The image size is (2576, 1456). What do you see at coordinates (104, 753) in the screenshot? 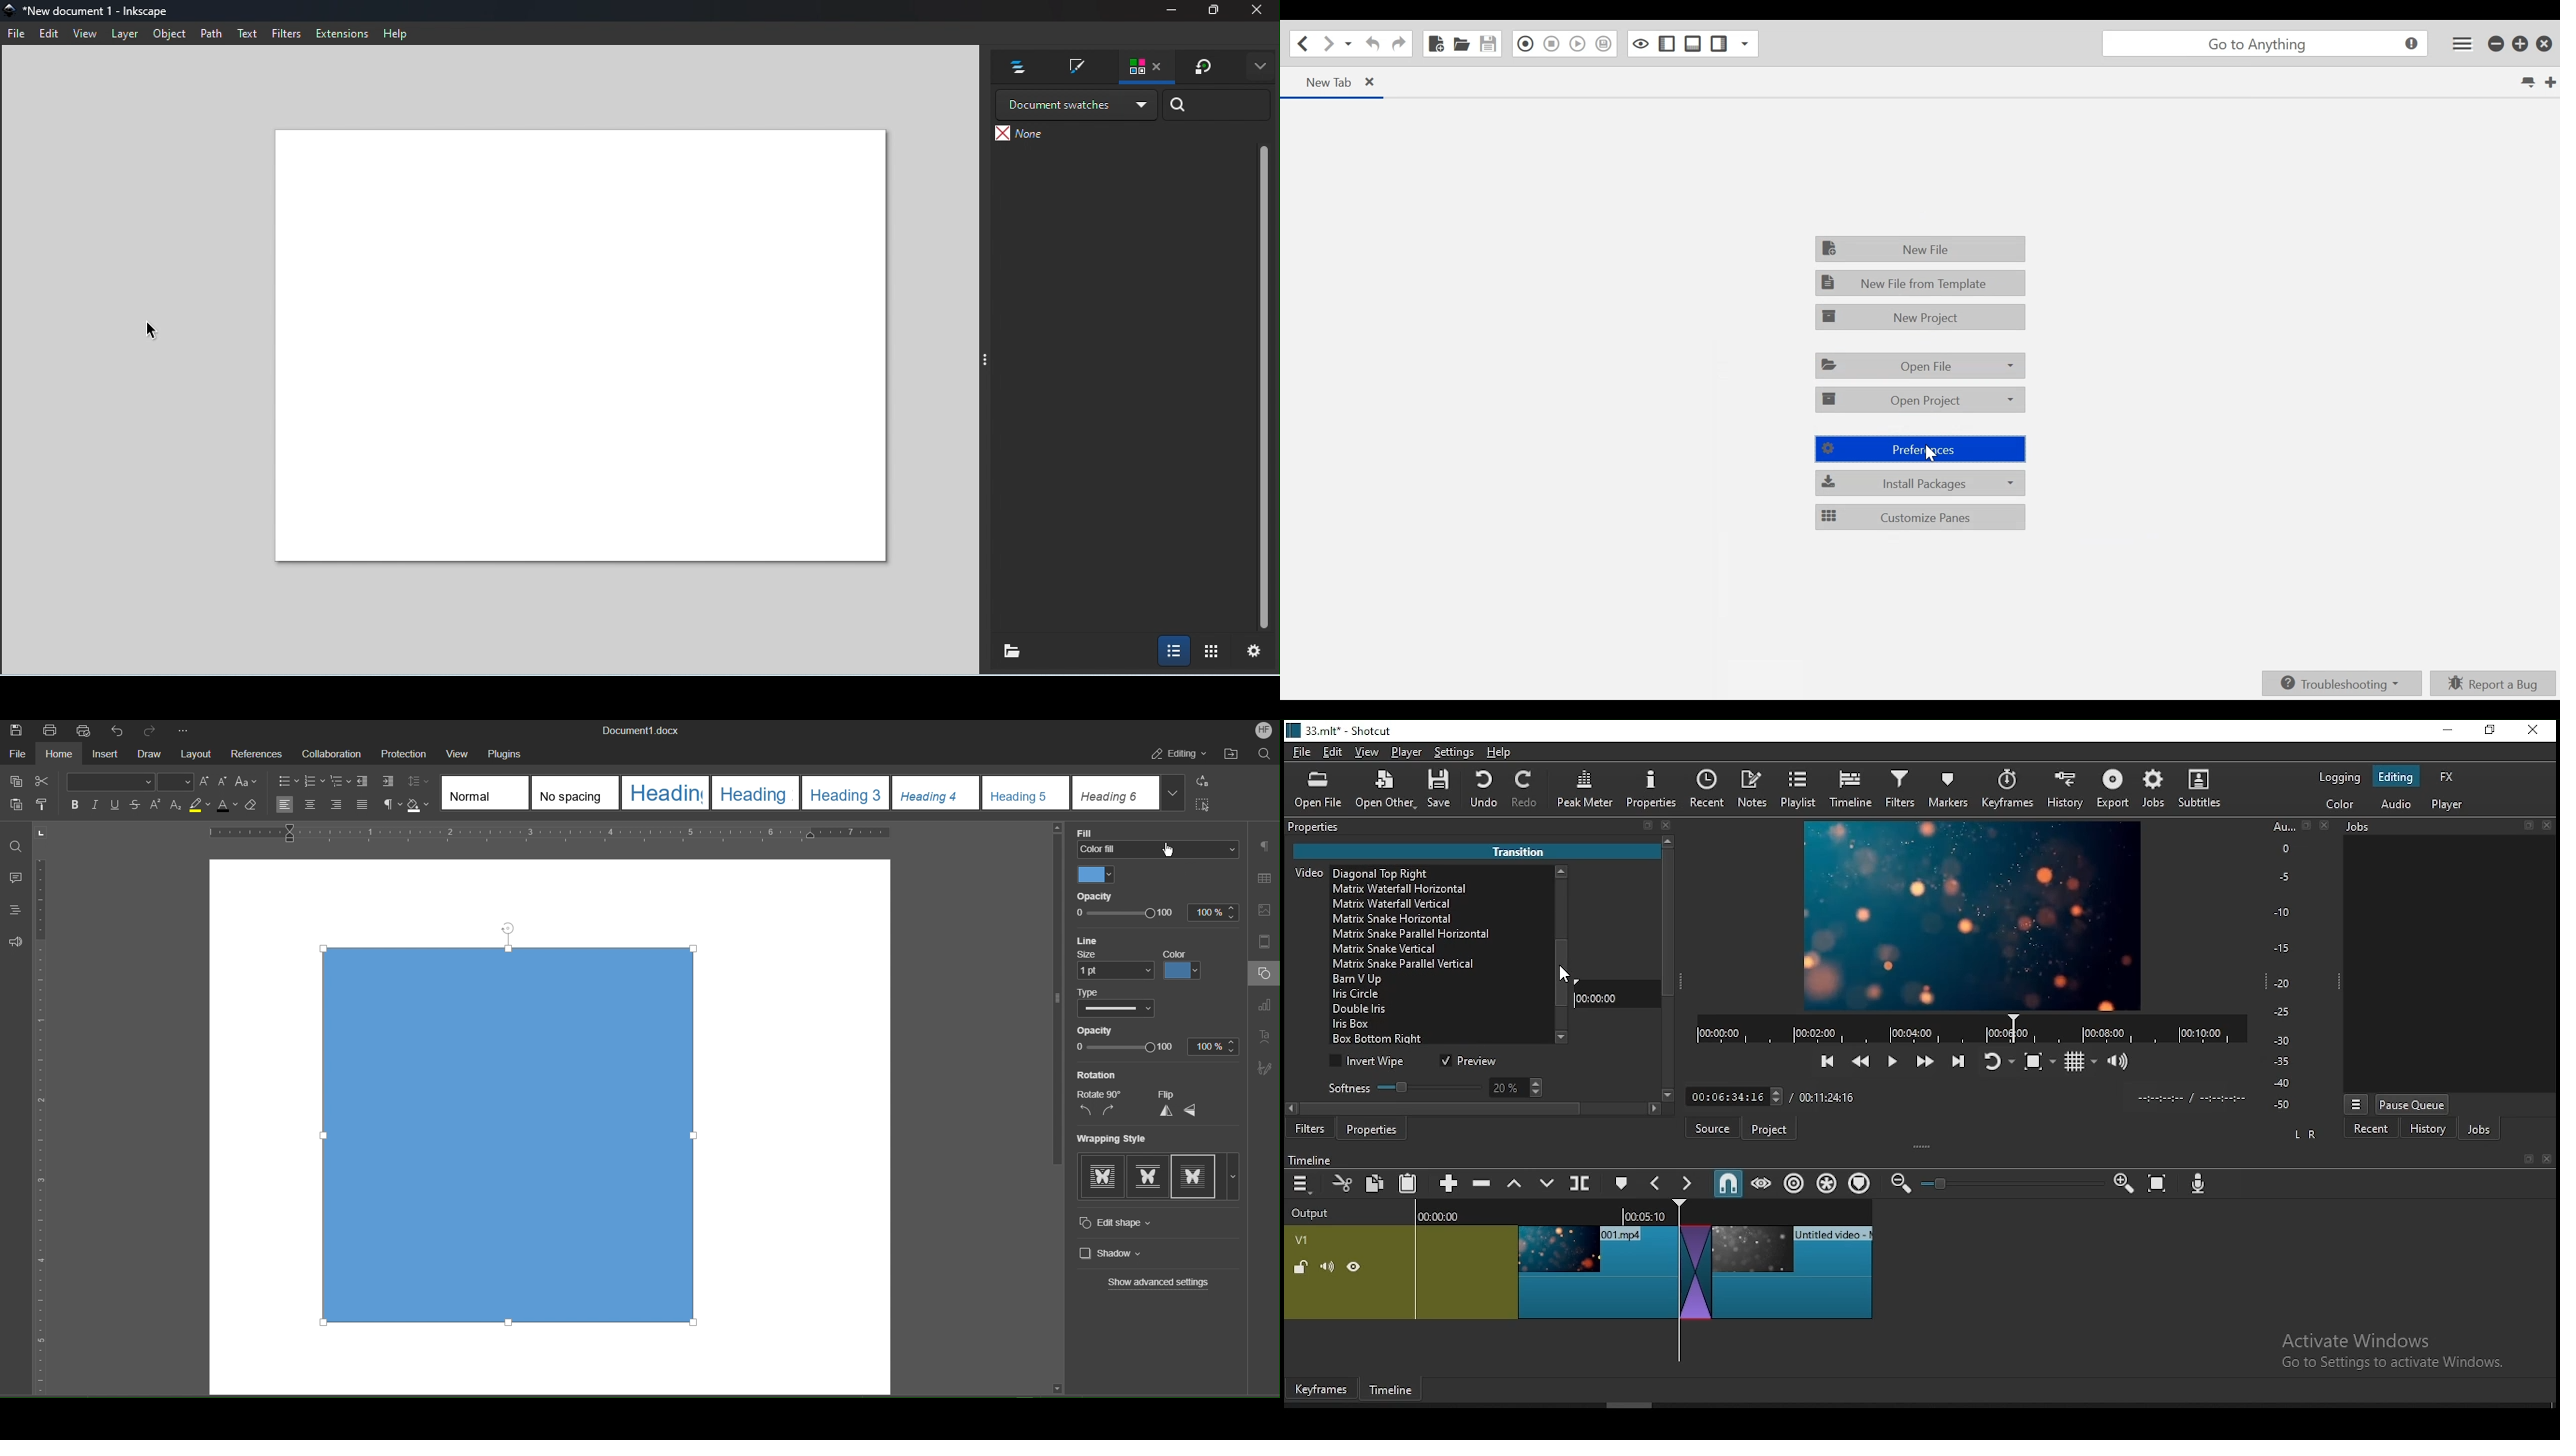
I see `Insert` at bounding box center [104, 753].